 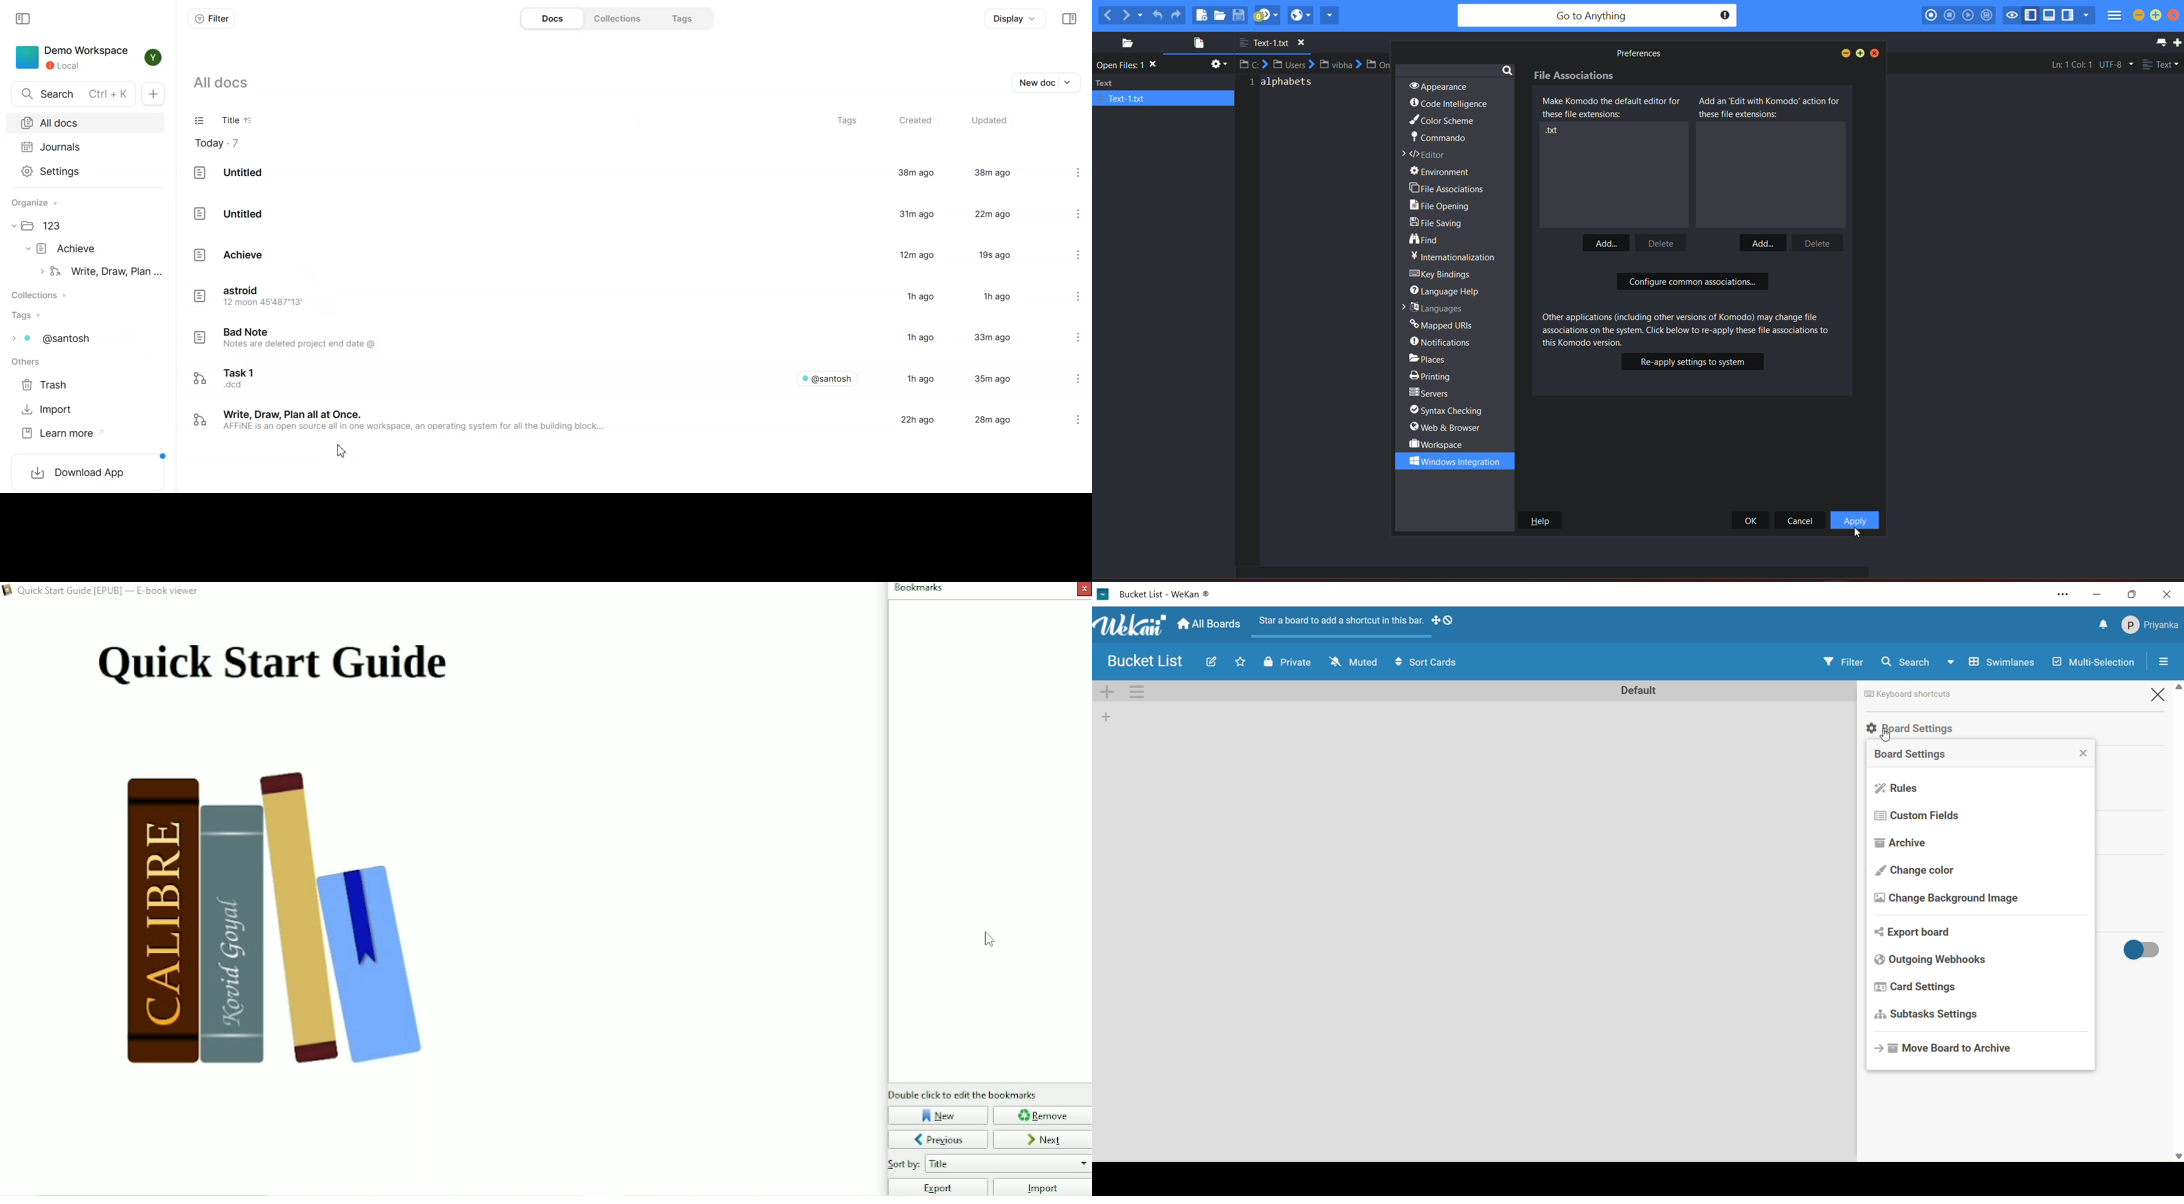 What do you see at coordinates (24, 18) in the screenshot?
I see `Collapse sidebar` at bounding box center [24, 18].